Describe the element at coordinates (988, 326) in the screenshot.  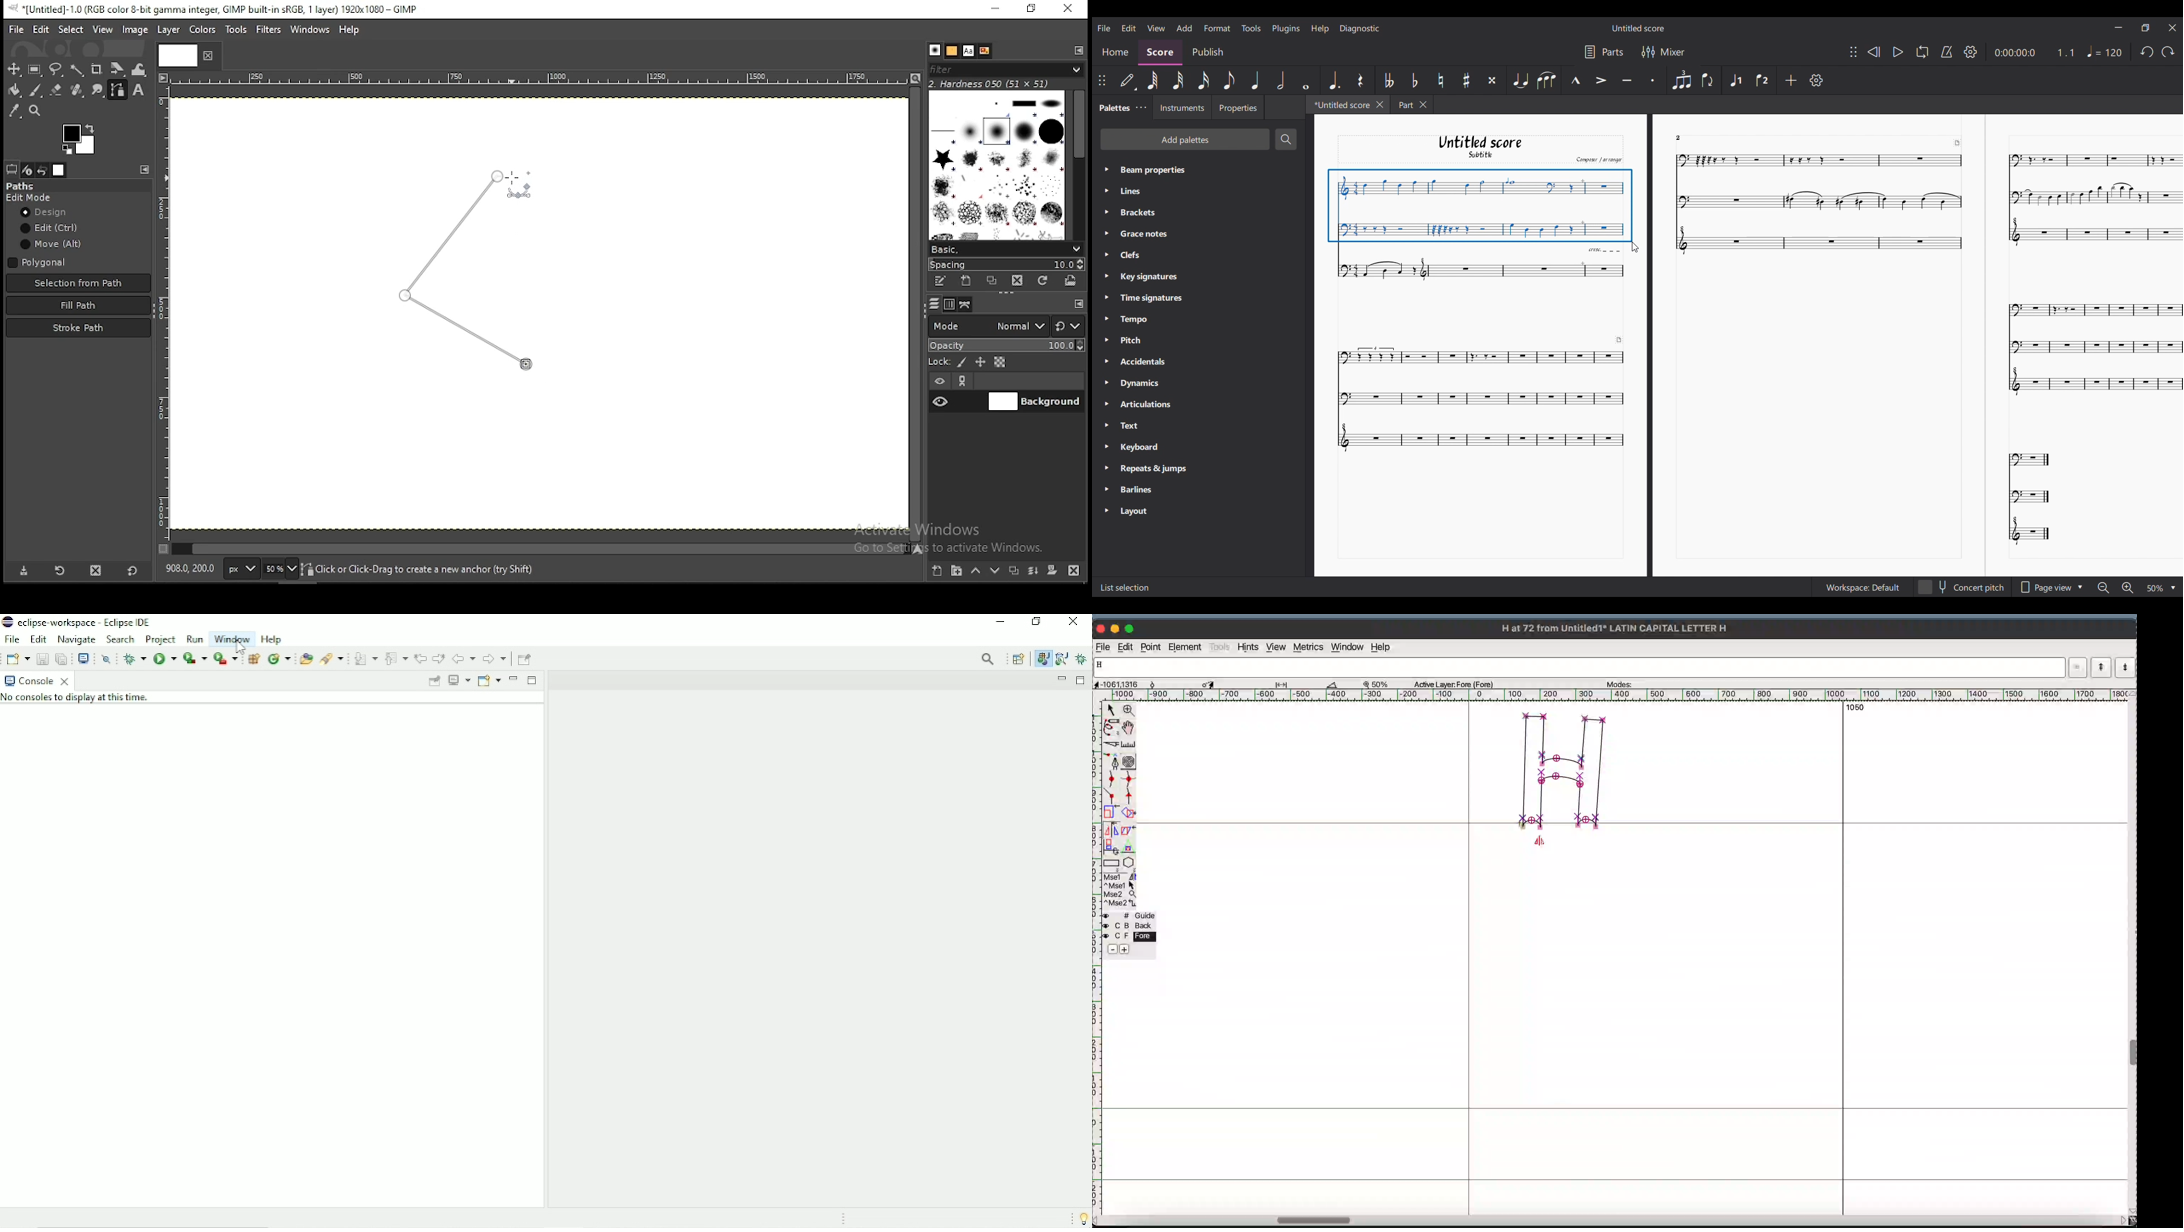
I see `layer modes` at that location.